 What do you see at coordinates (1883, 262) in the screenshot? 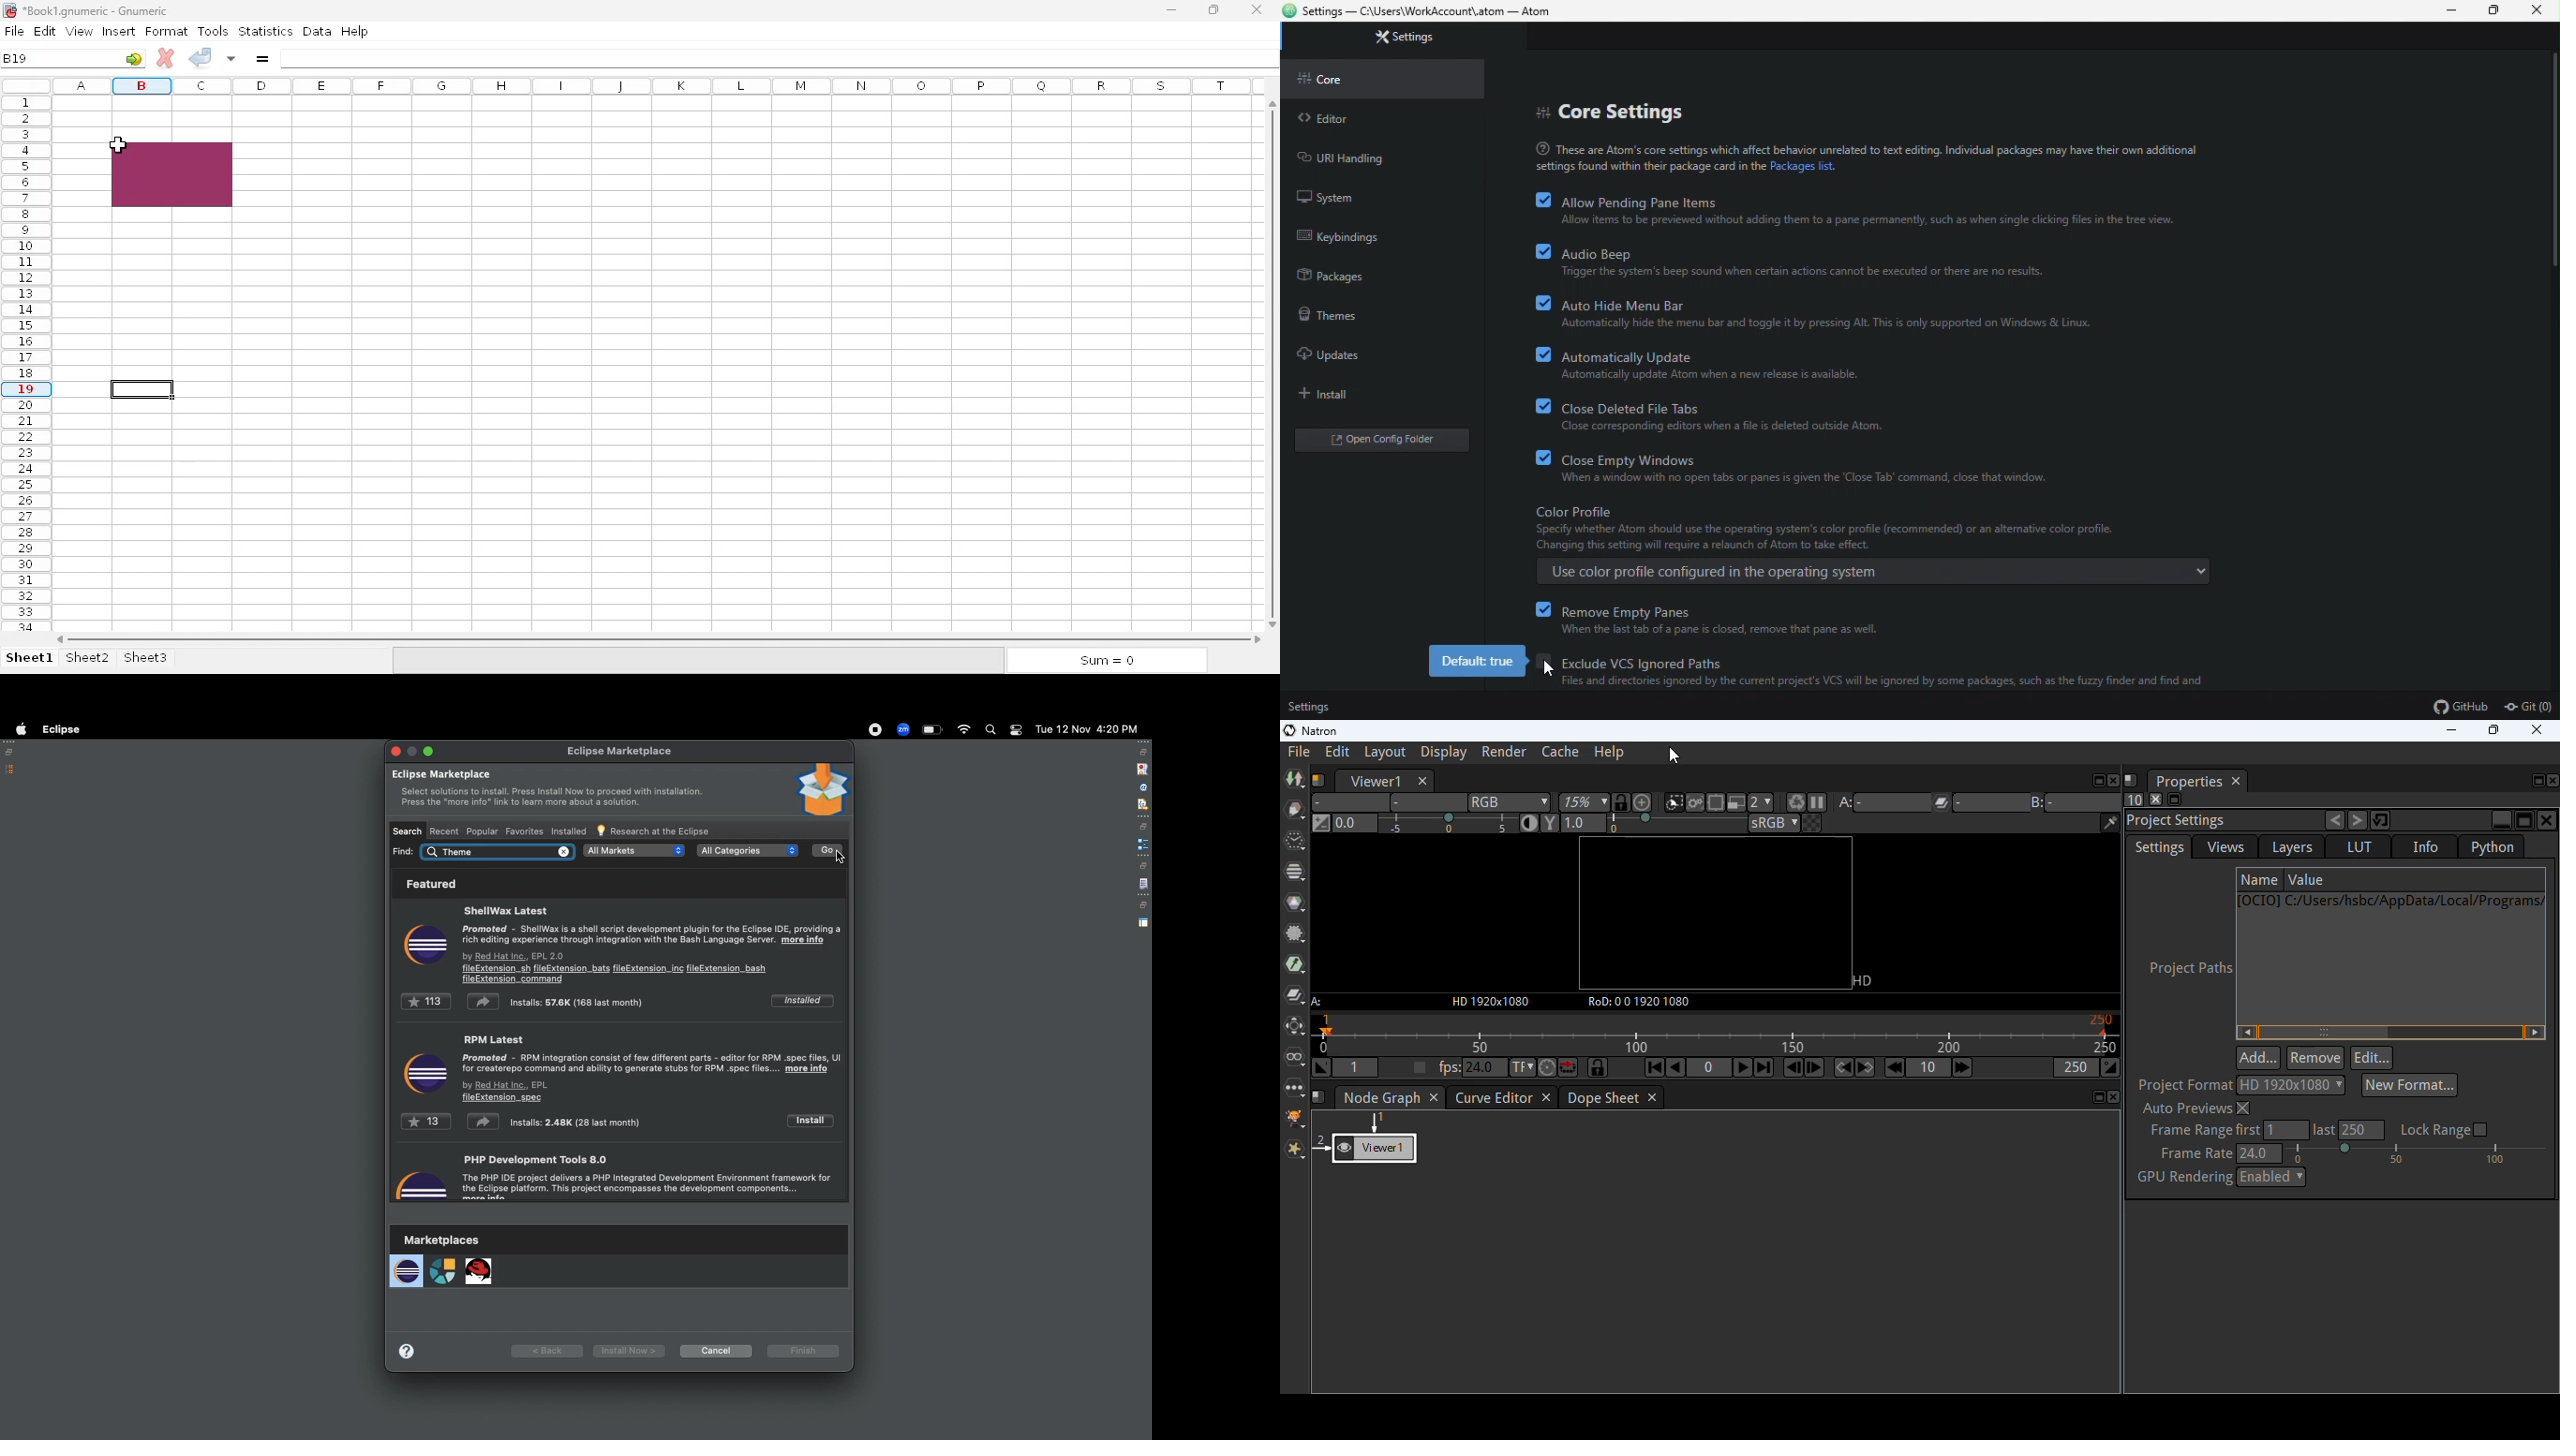
I see `audio beep` at bounding box center [1883, 262].